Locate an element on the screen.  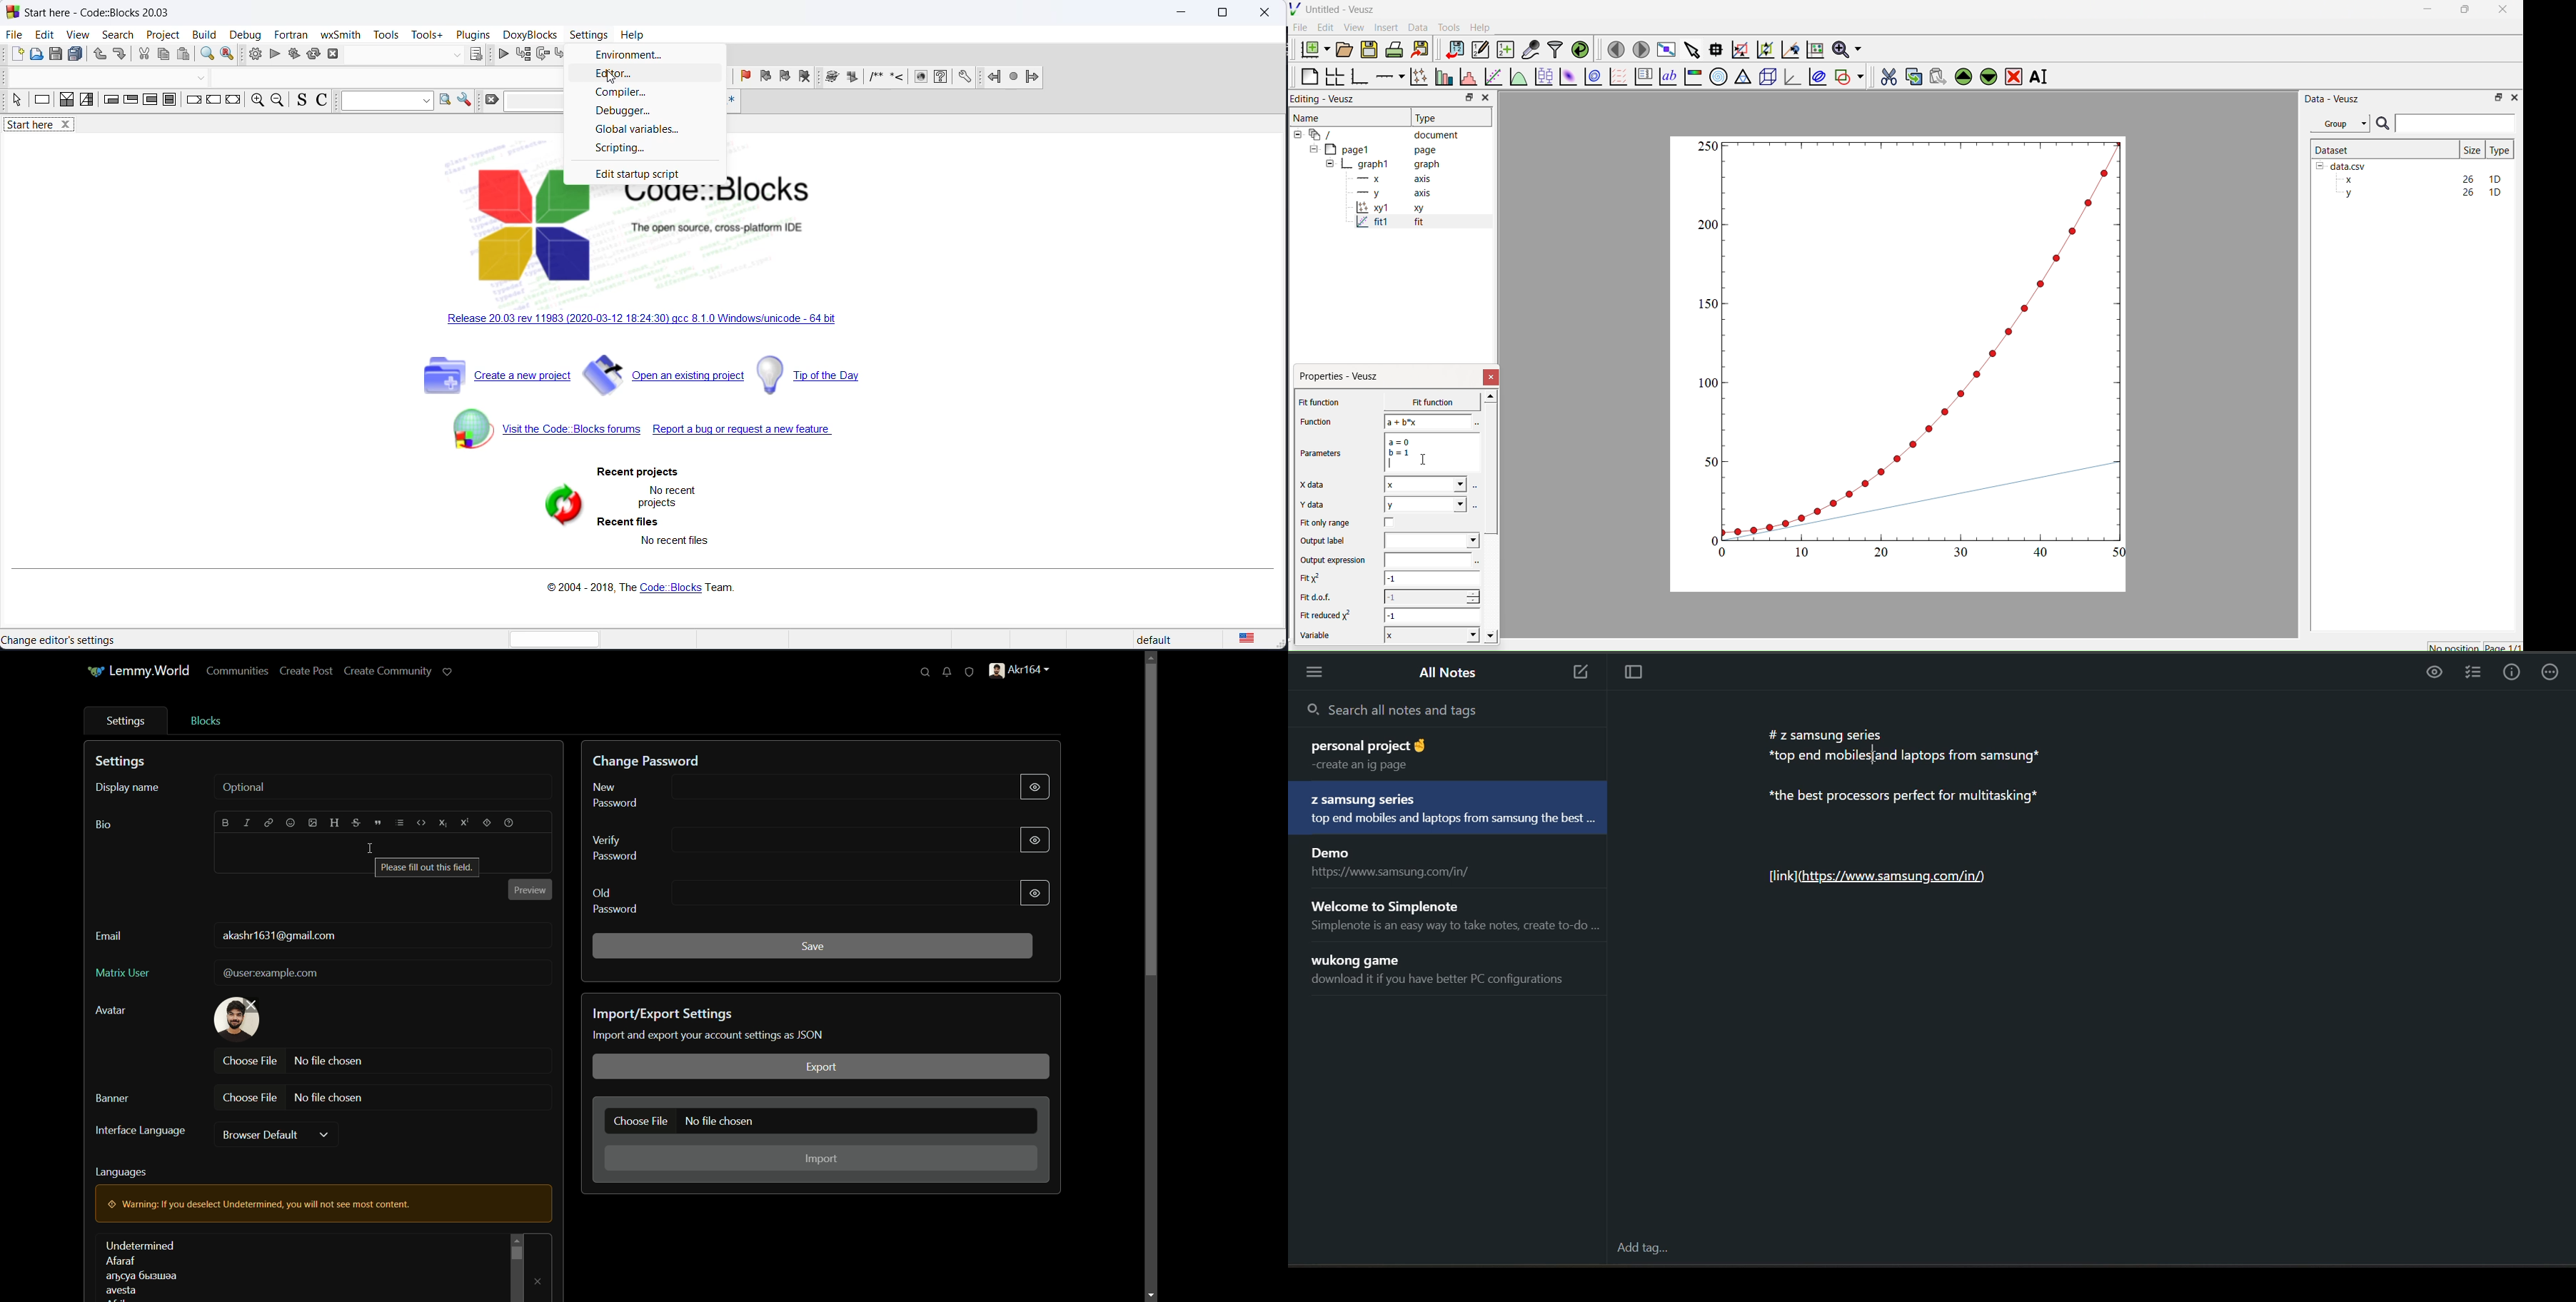
compiler is located at coordinates (643, 93).